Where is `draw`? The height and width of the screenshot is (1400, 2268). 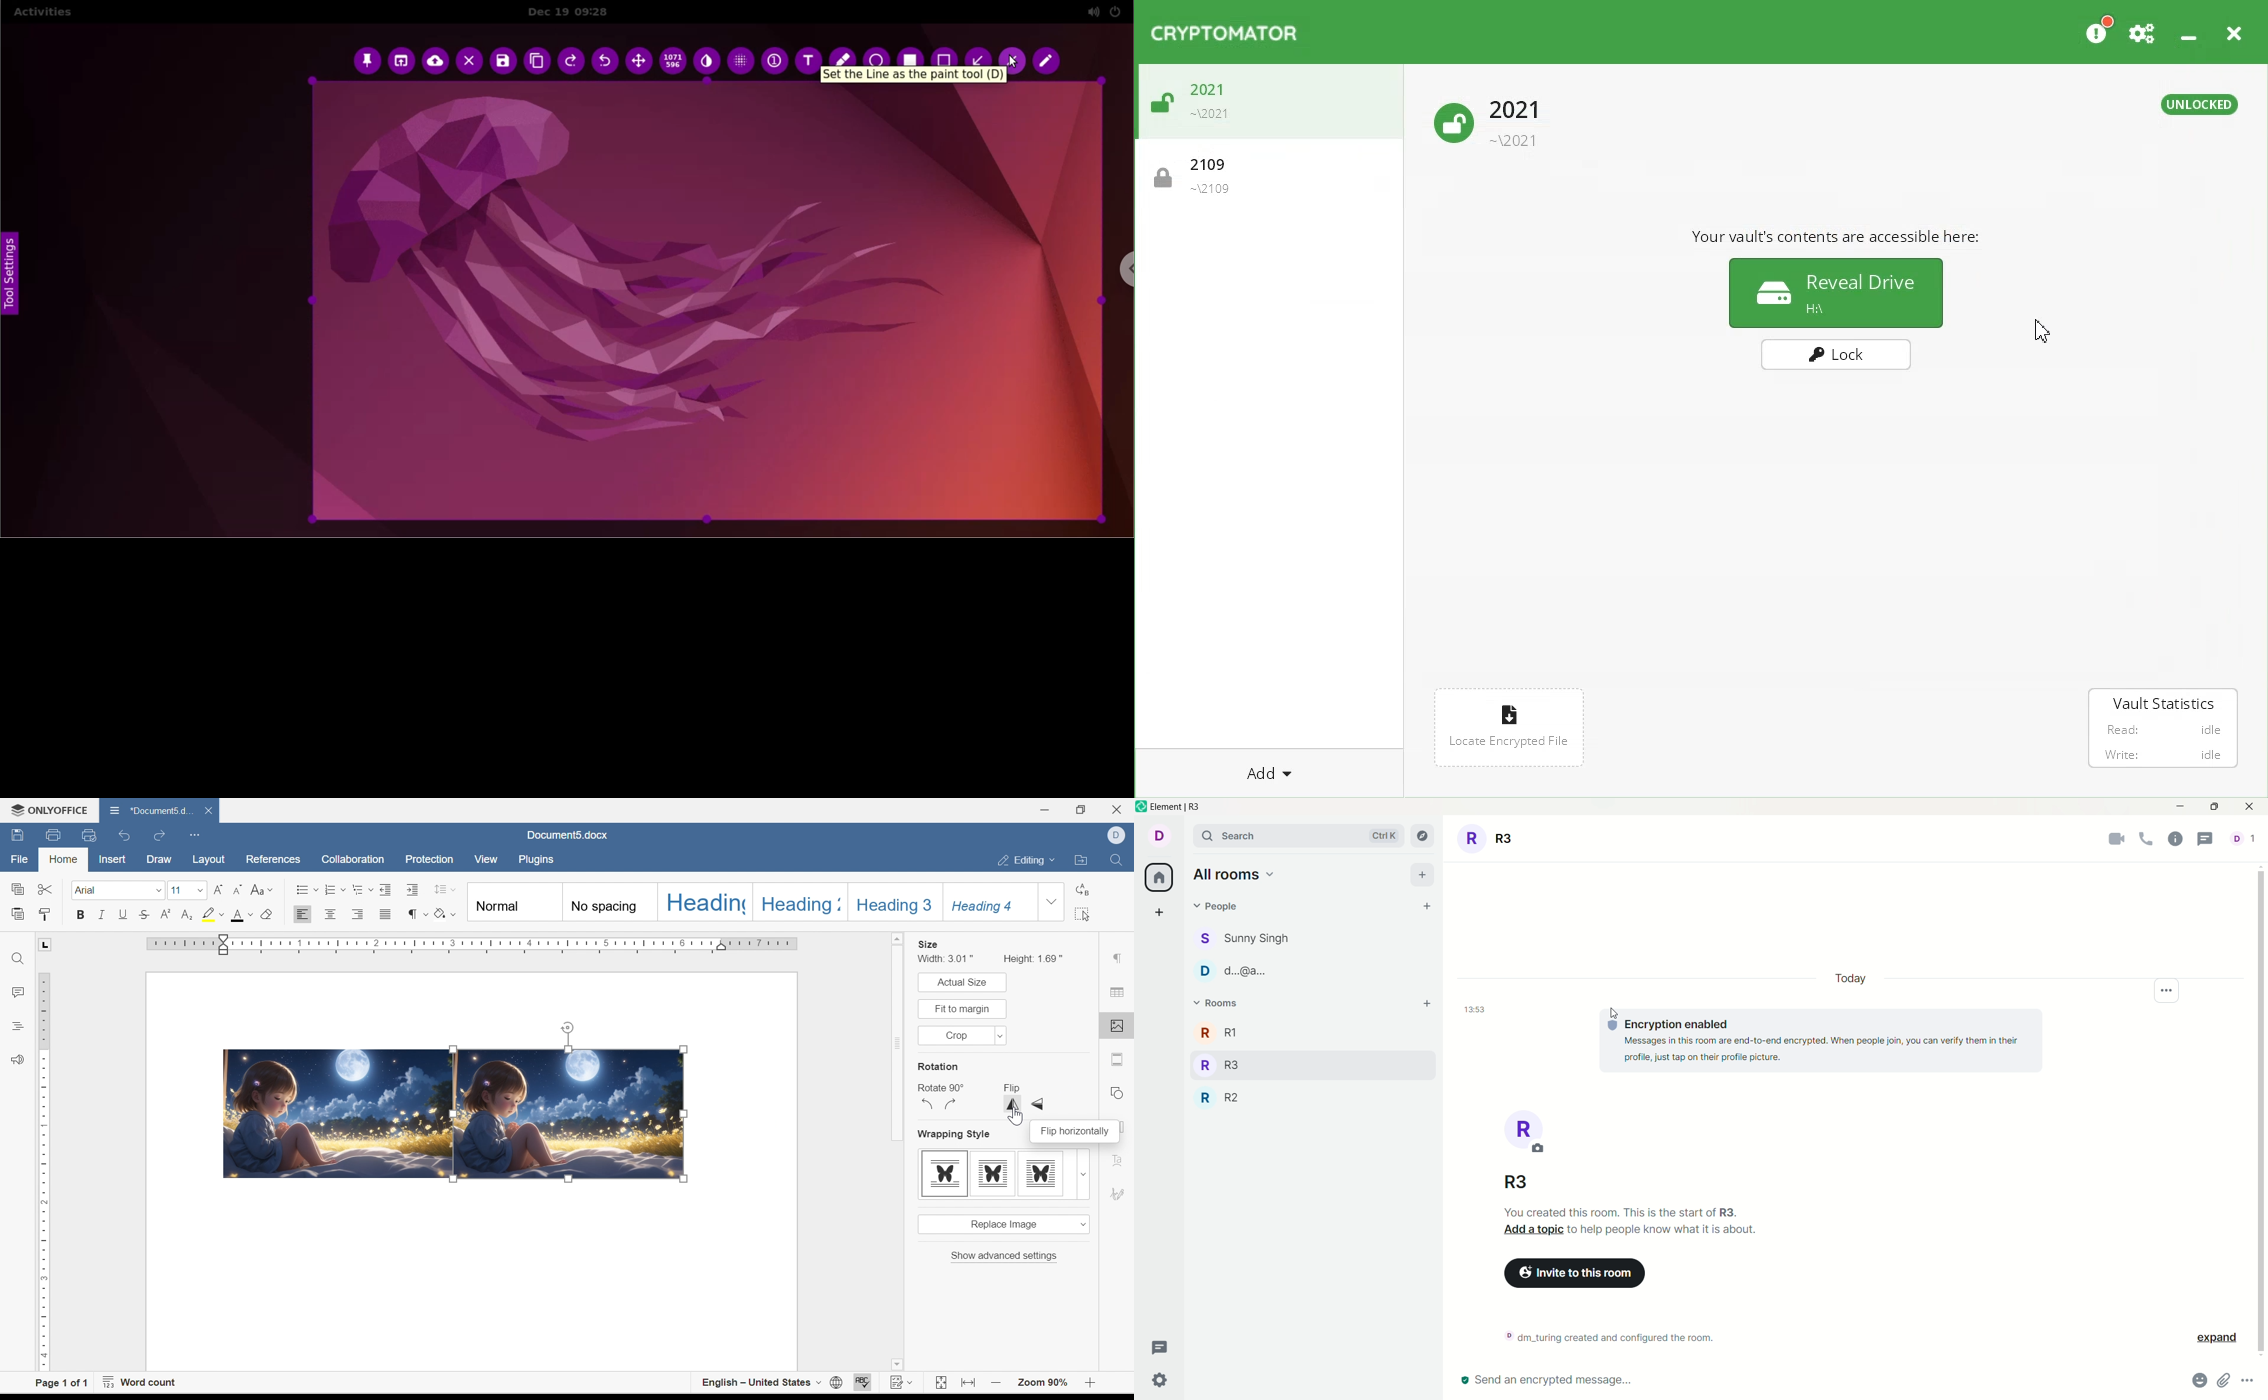
draw is located at coordinates (158, 858).